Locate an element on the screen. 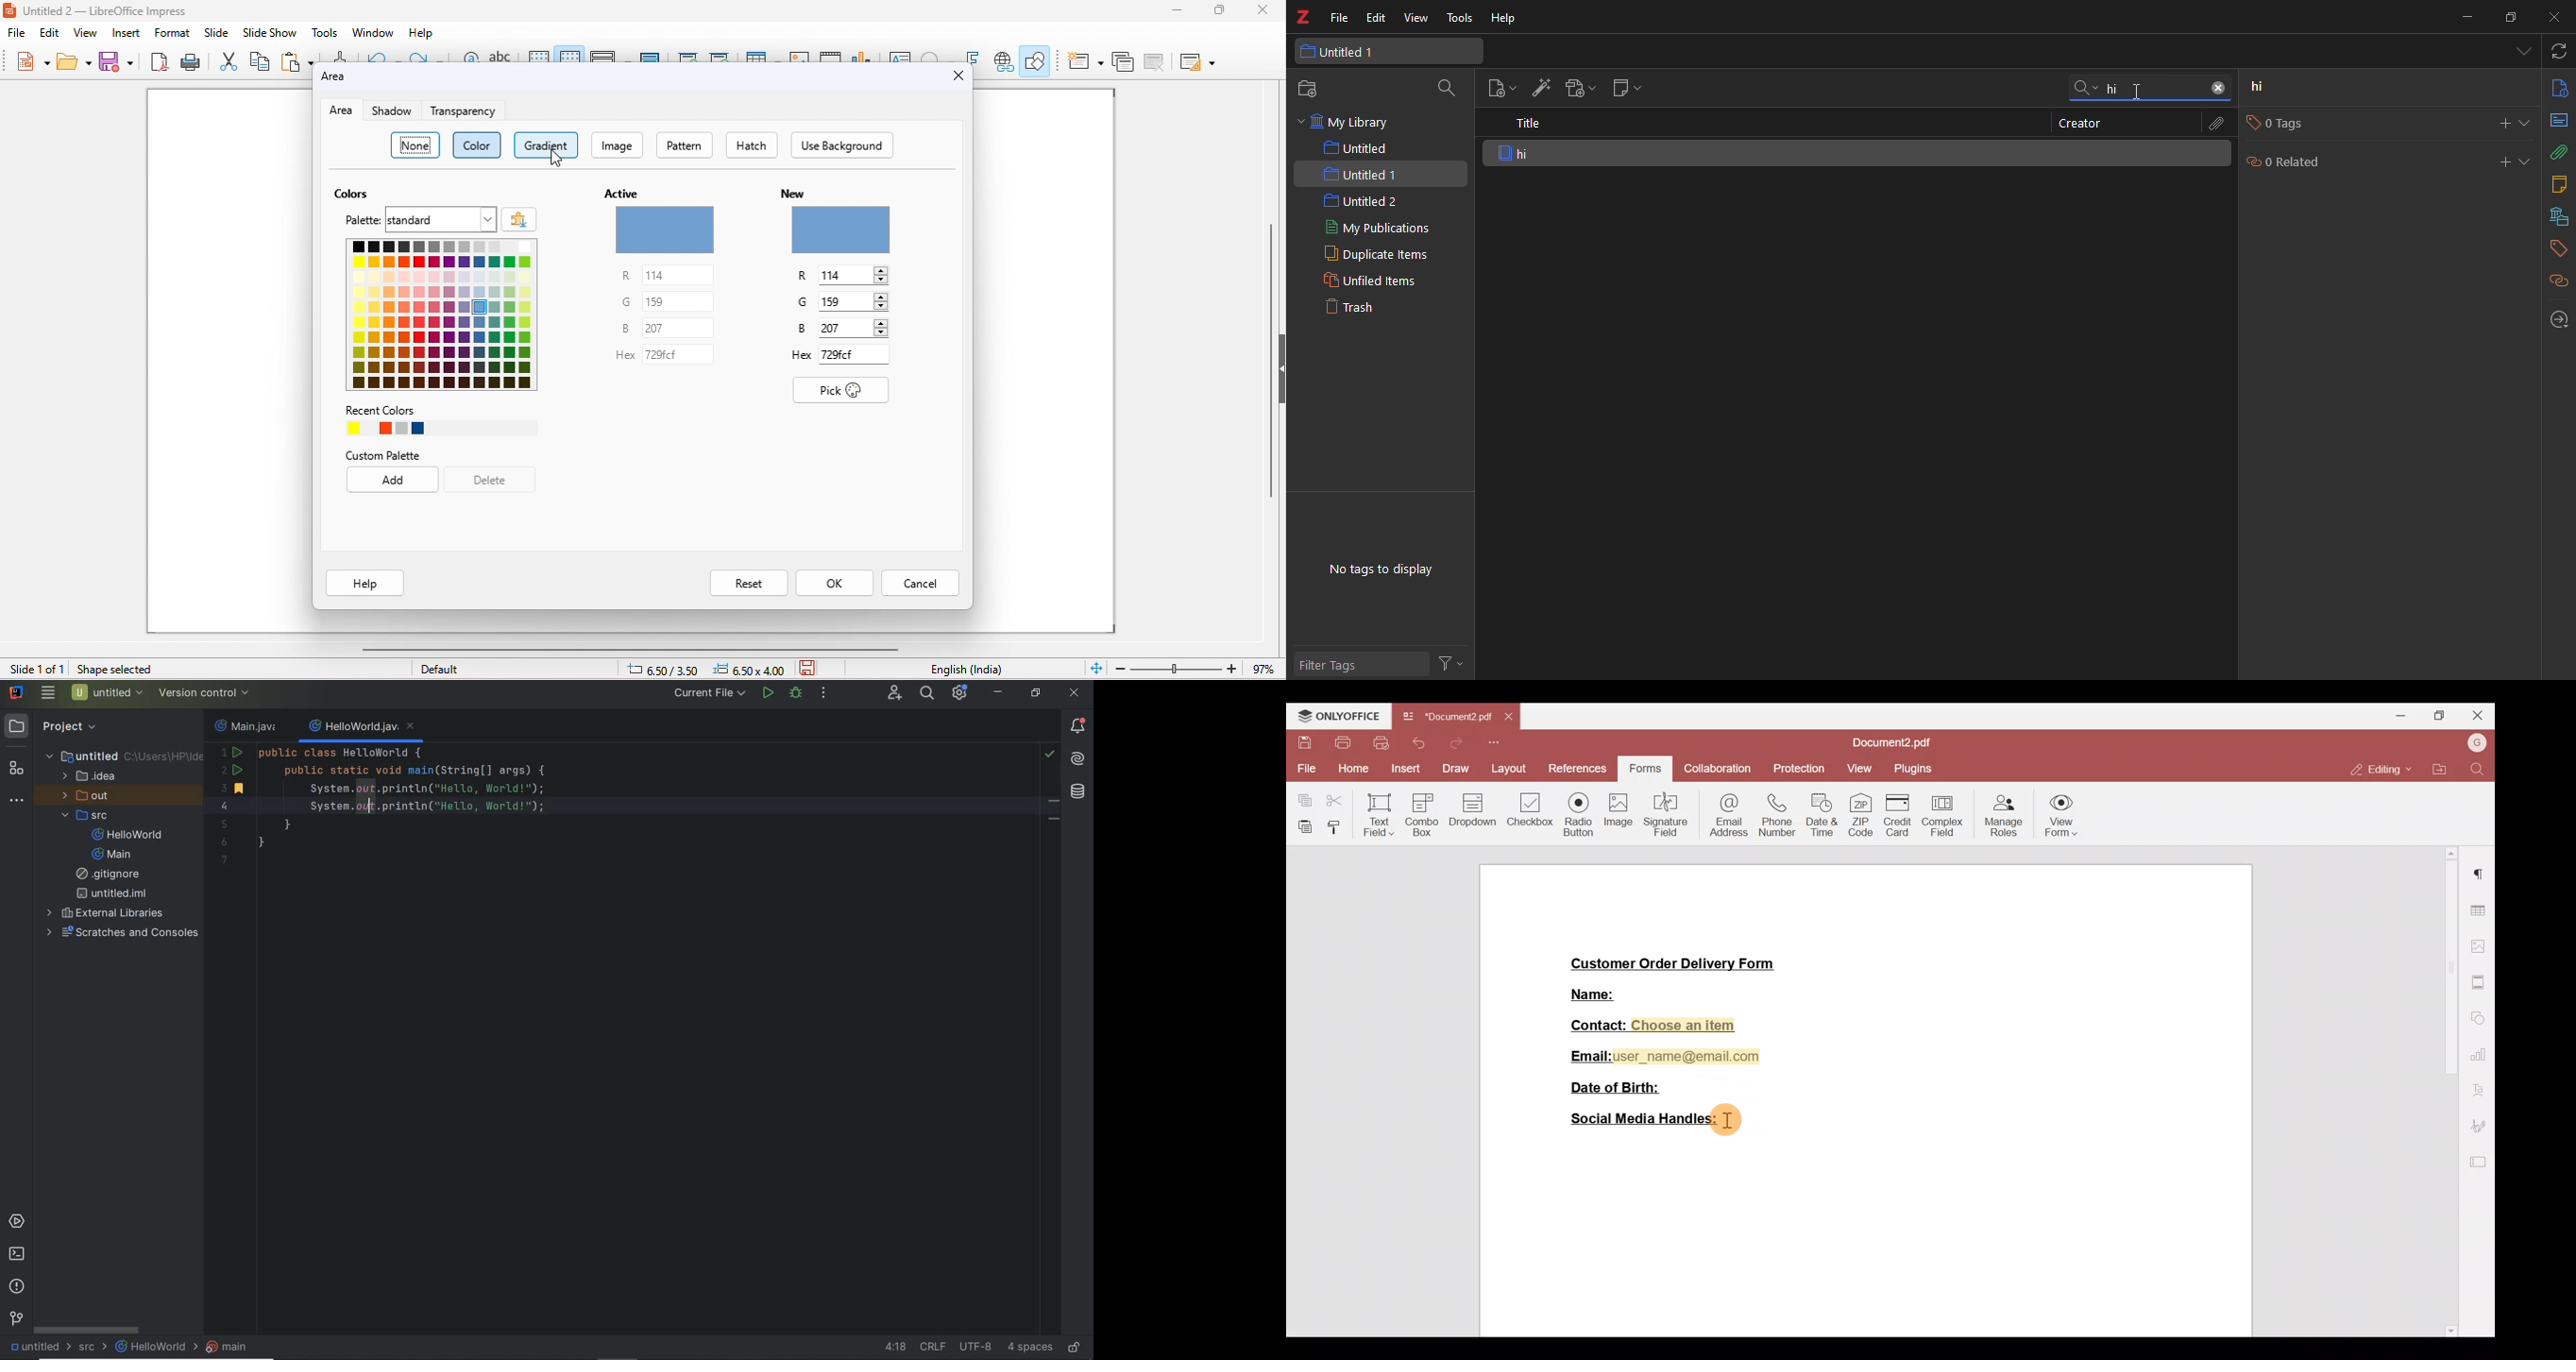 This screenshot has height=1372, width=2576. ZIP code is located at coordinates (1861, 812).